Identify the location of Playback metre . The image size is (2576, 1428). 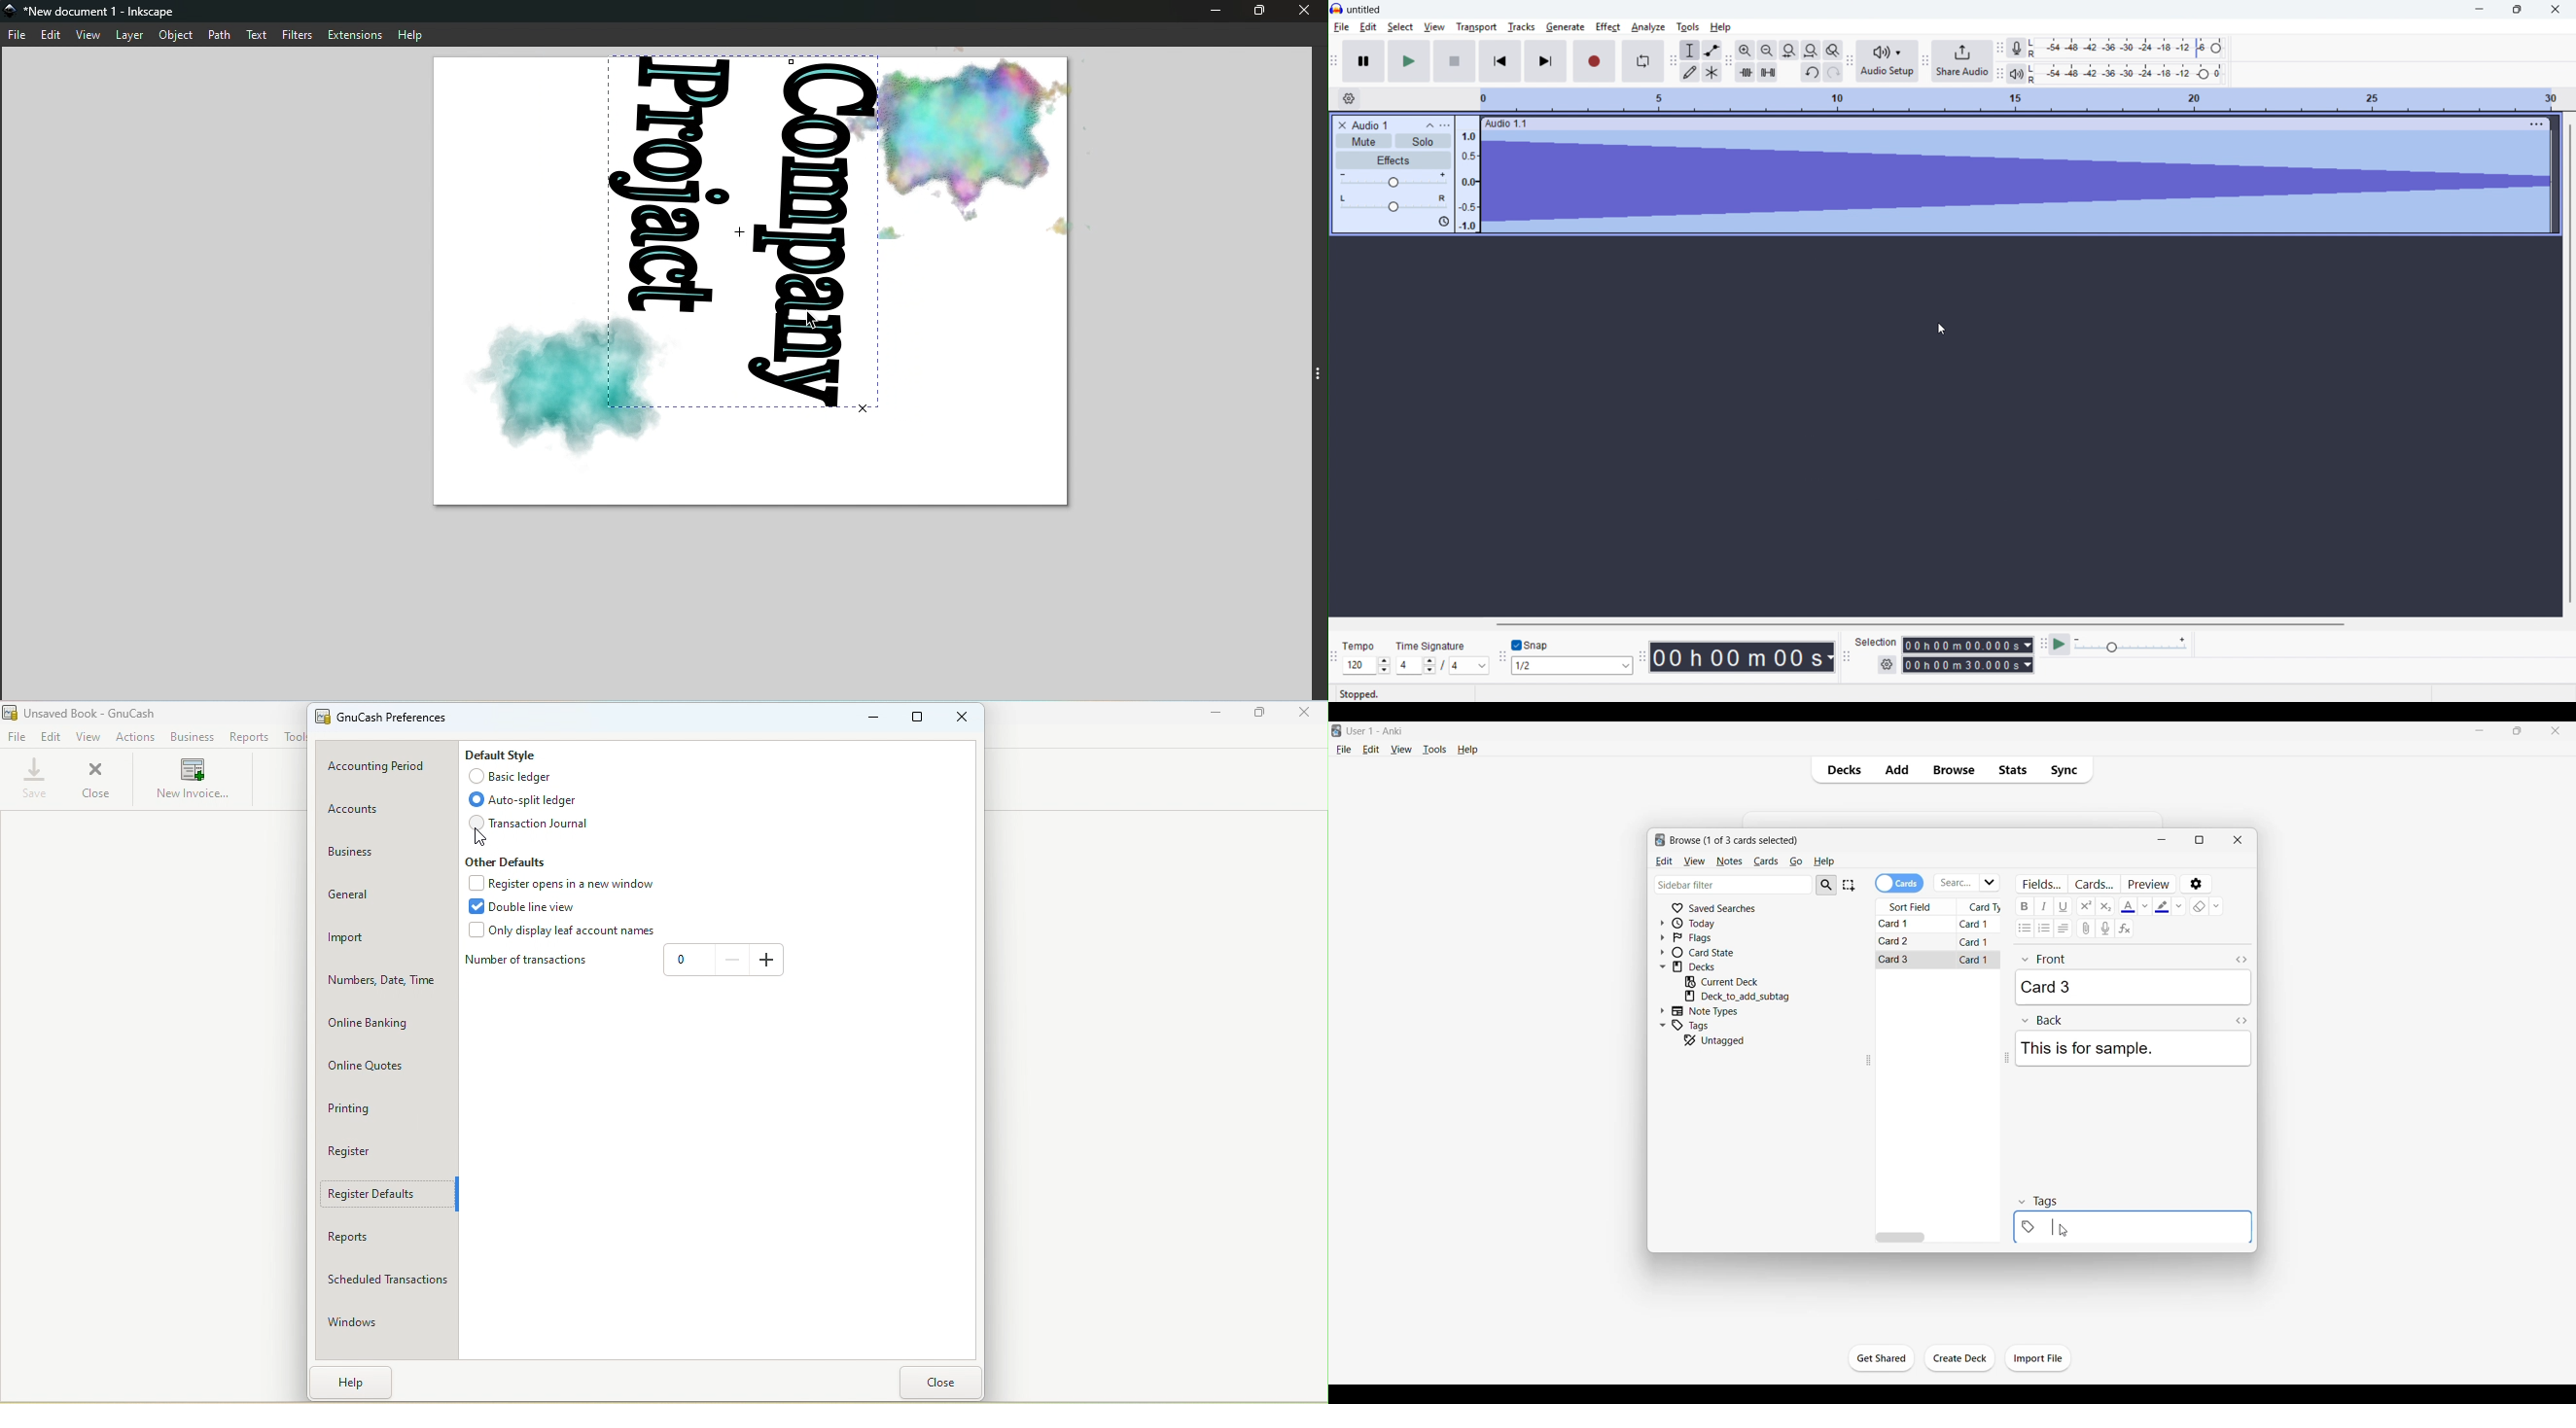
(2017, 73).